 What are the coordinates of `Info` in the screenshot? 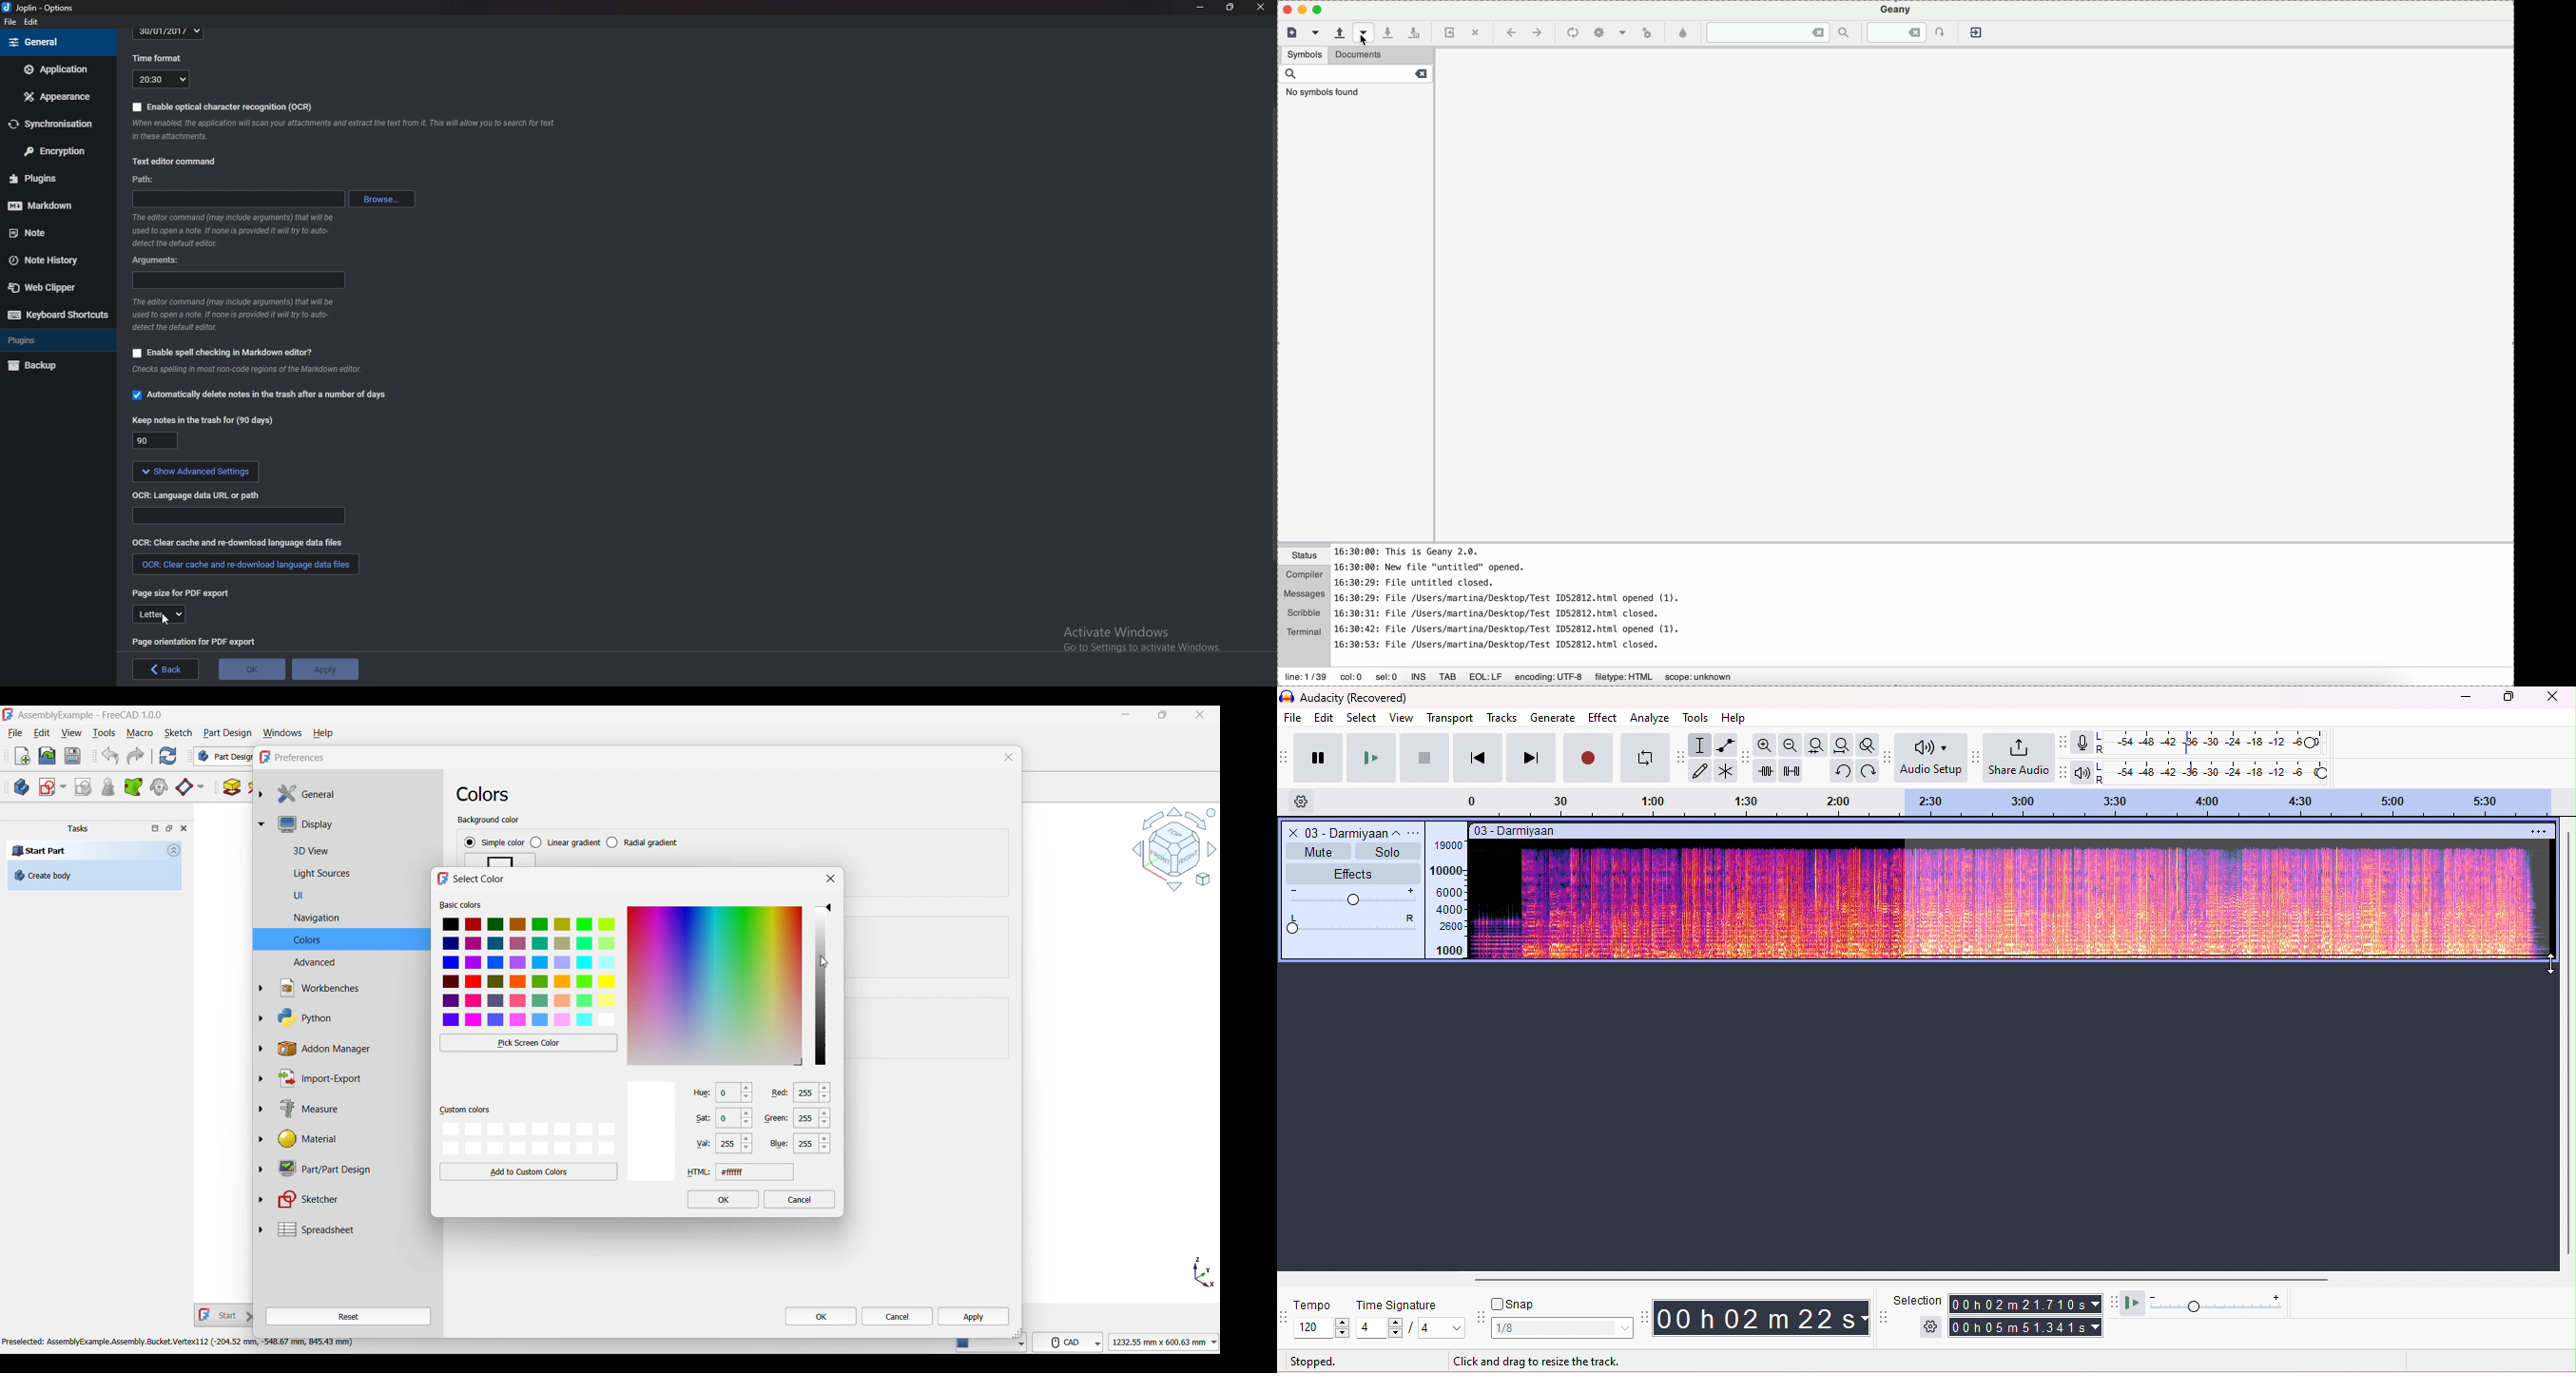 It's located at (233, 315).